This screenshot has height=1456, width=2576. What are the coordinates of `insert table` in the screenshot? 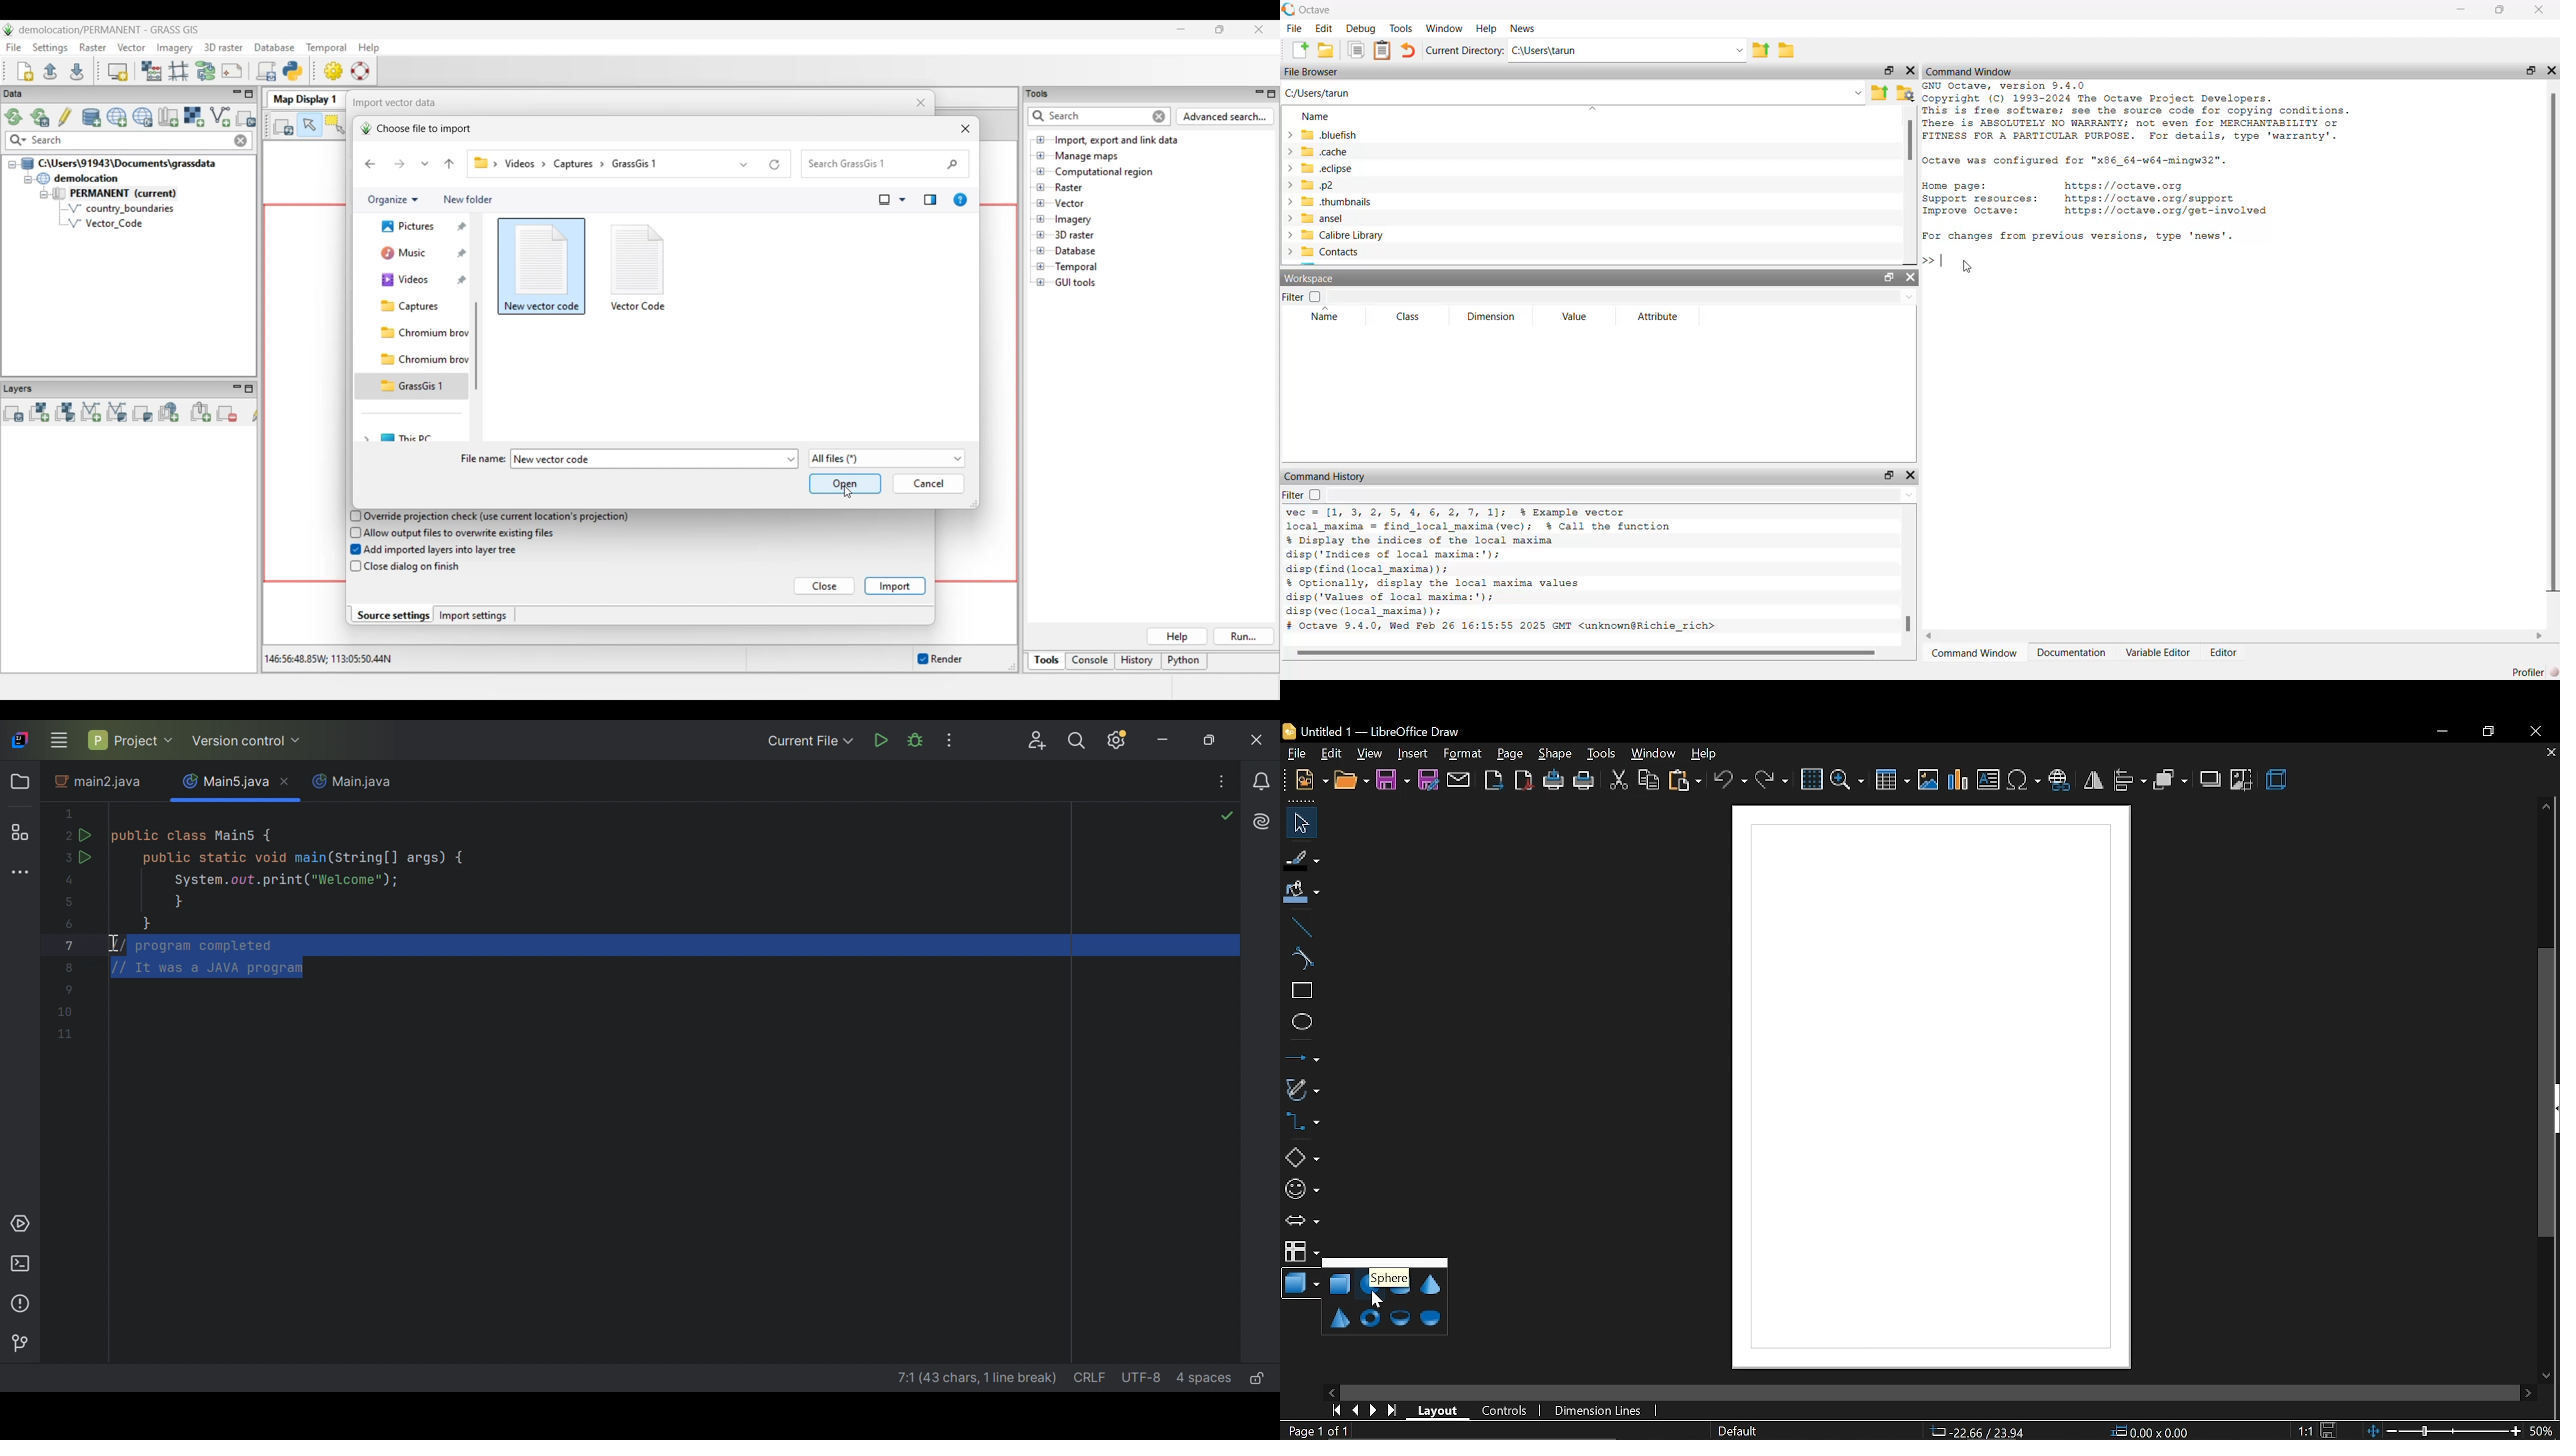 It's located at (1892, 781).